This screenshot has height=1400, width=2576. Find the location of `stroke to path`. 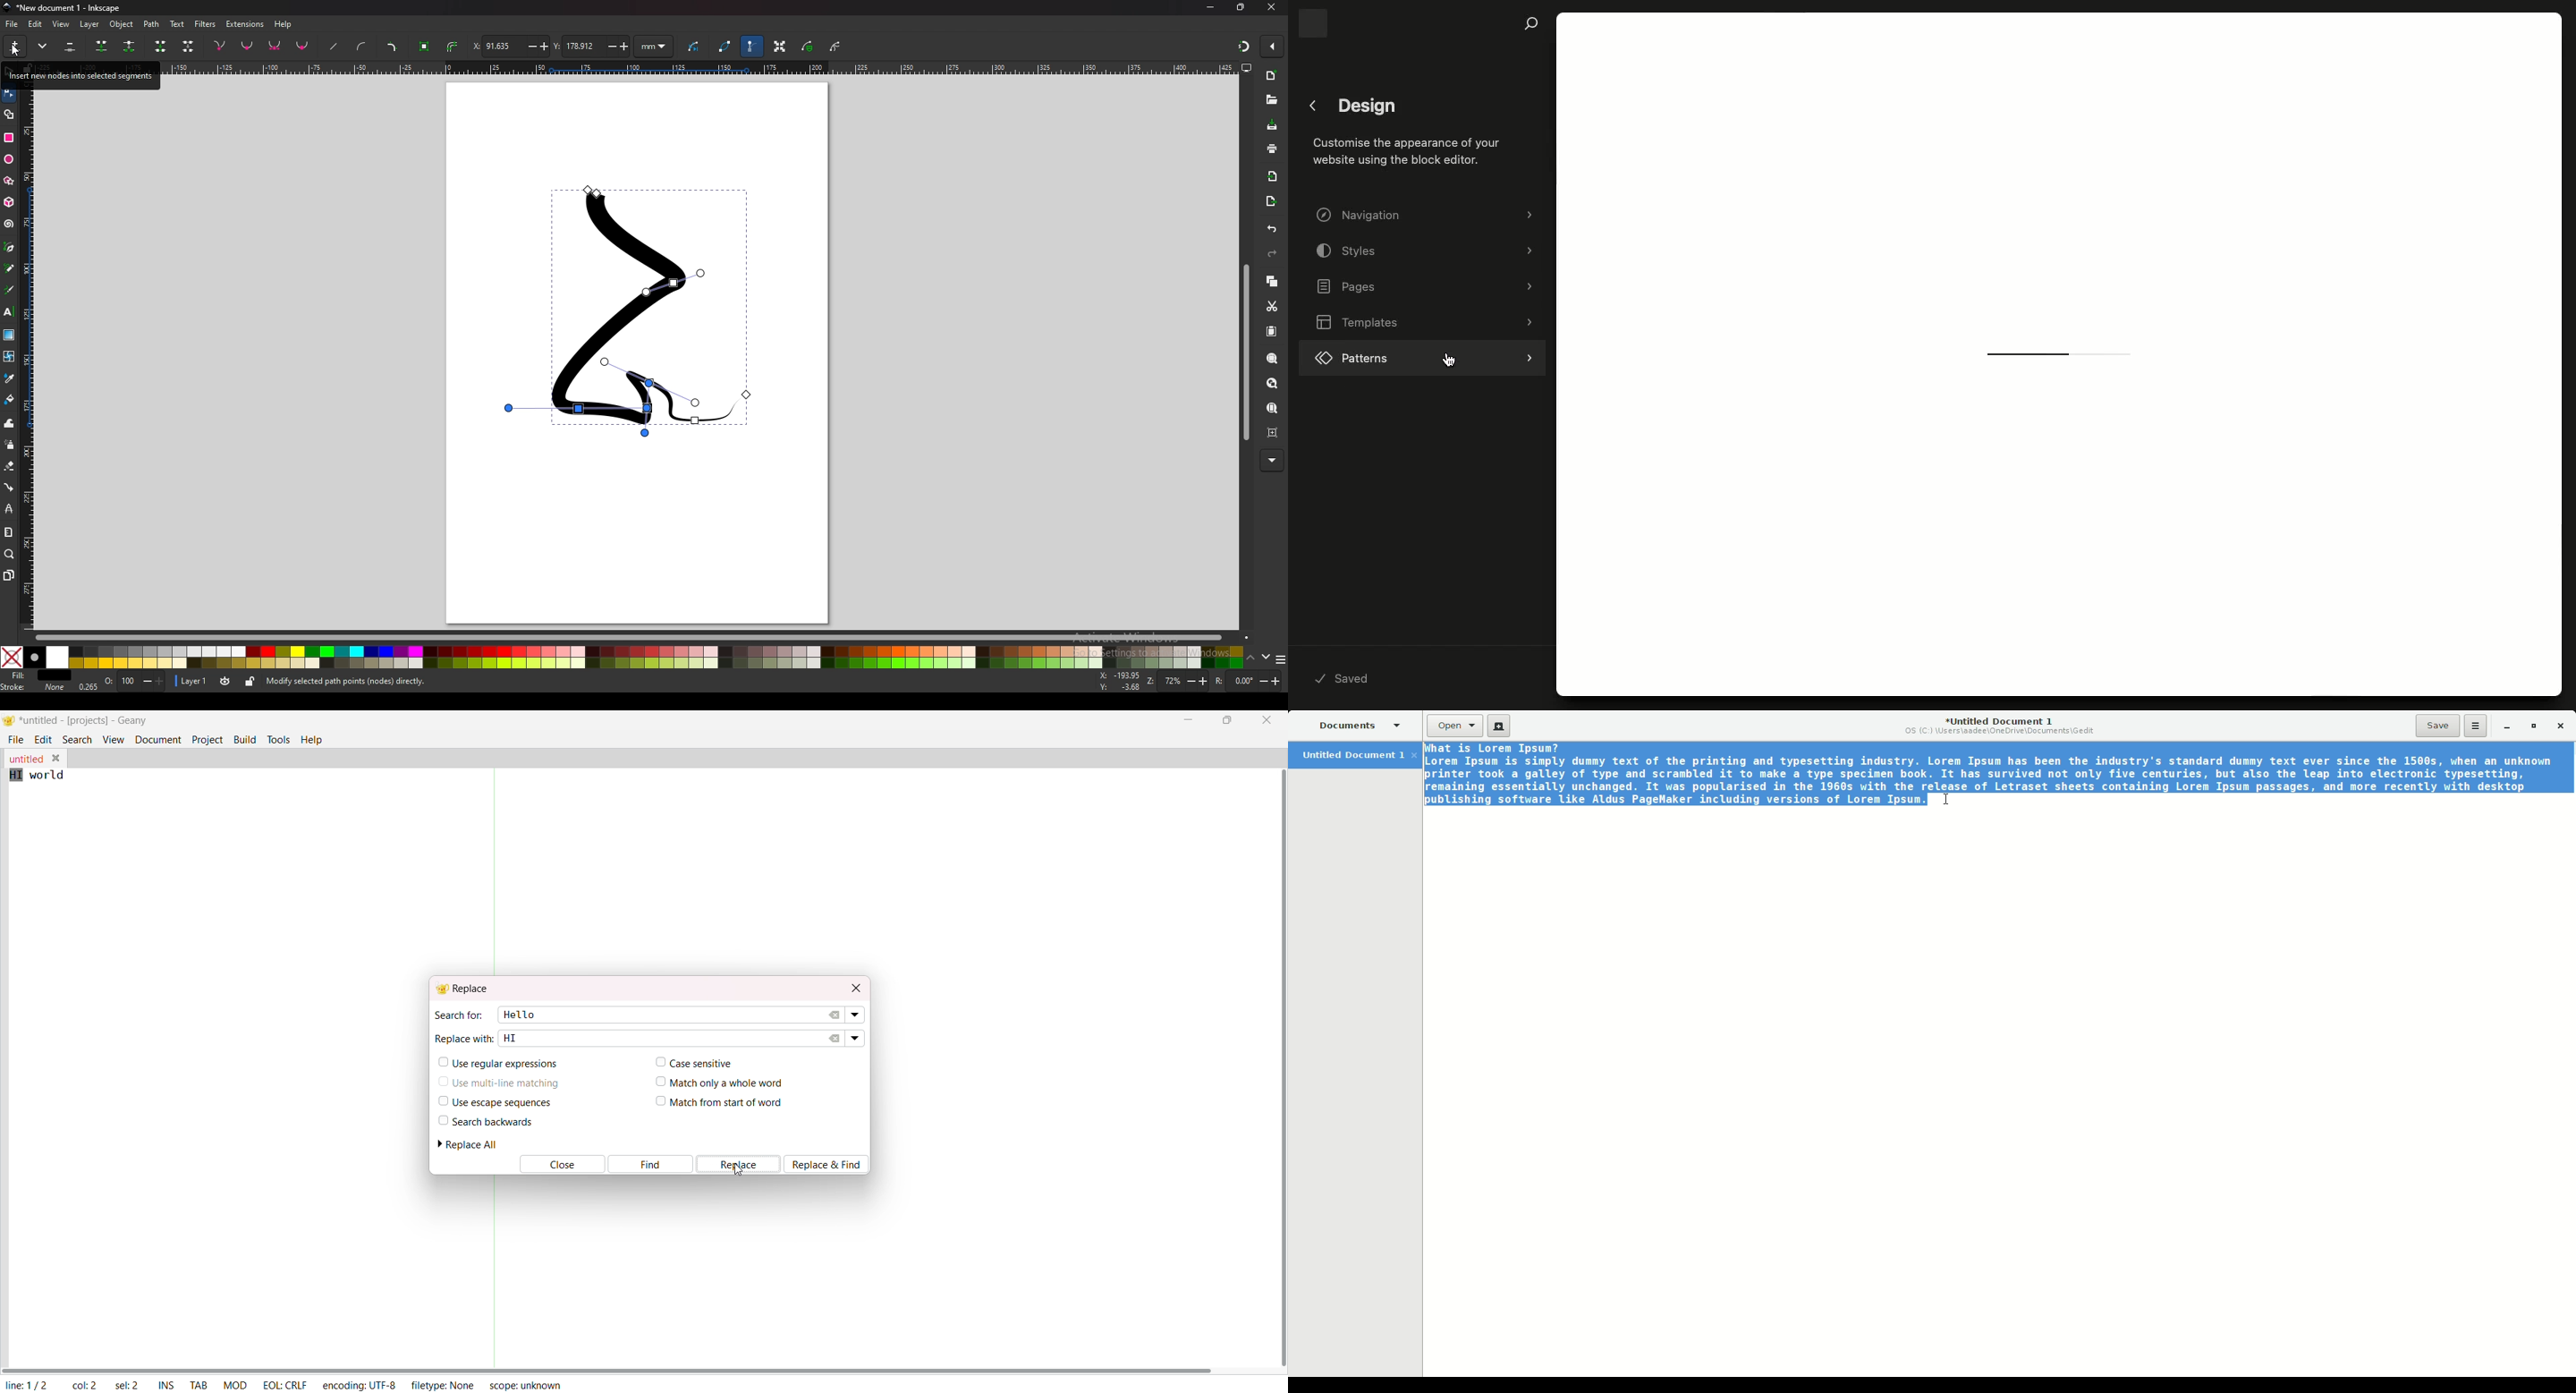

stroke to path is located at coordinates (453, 46).